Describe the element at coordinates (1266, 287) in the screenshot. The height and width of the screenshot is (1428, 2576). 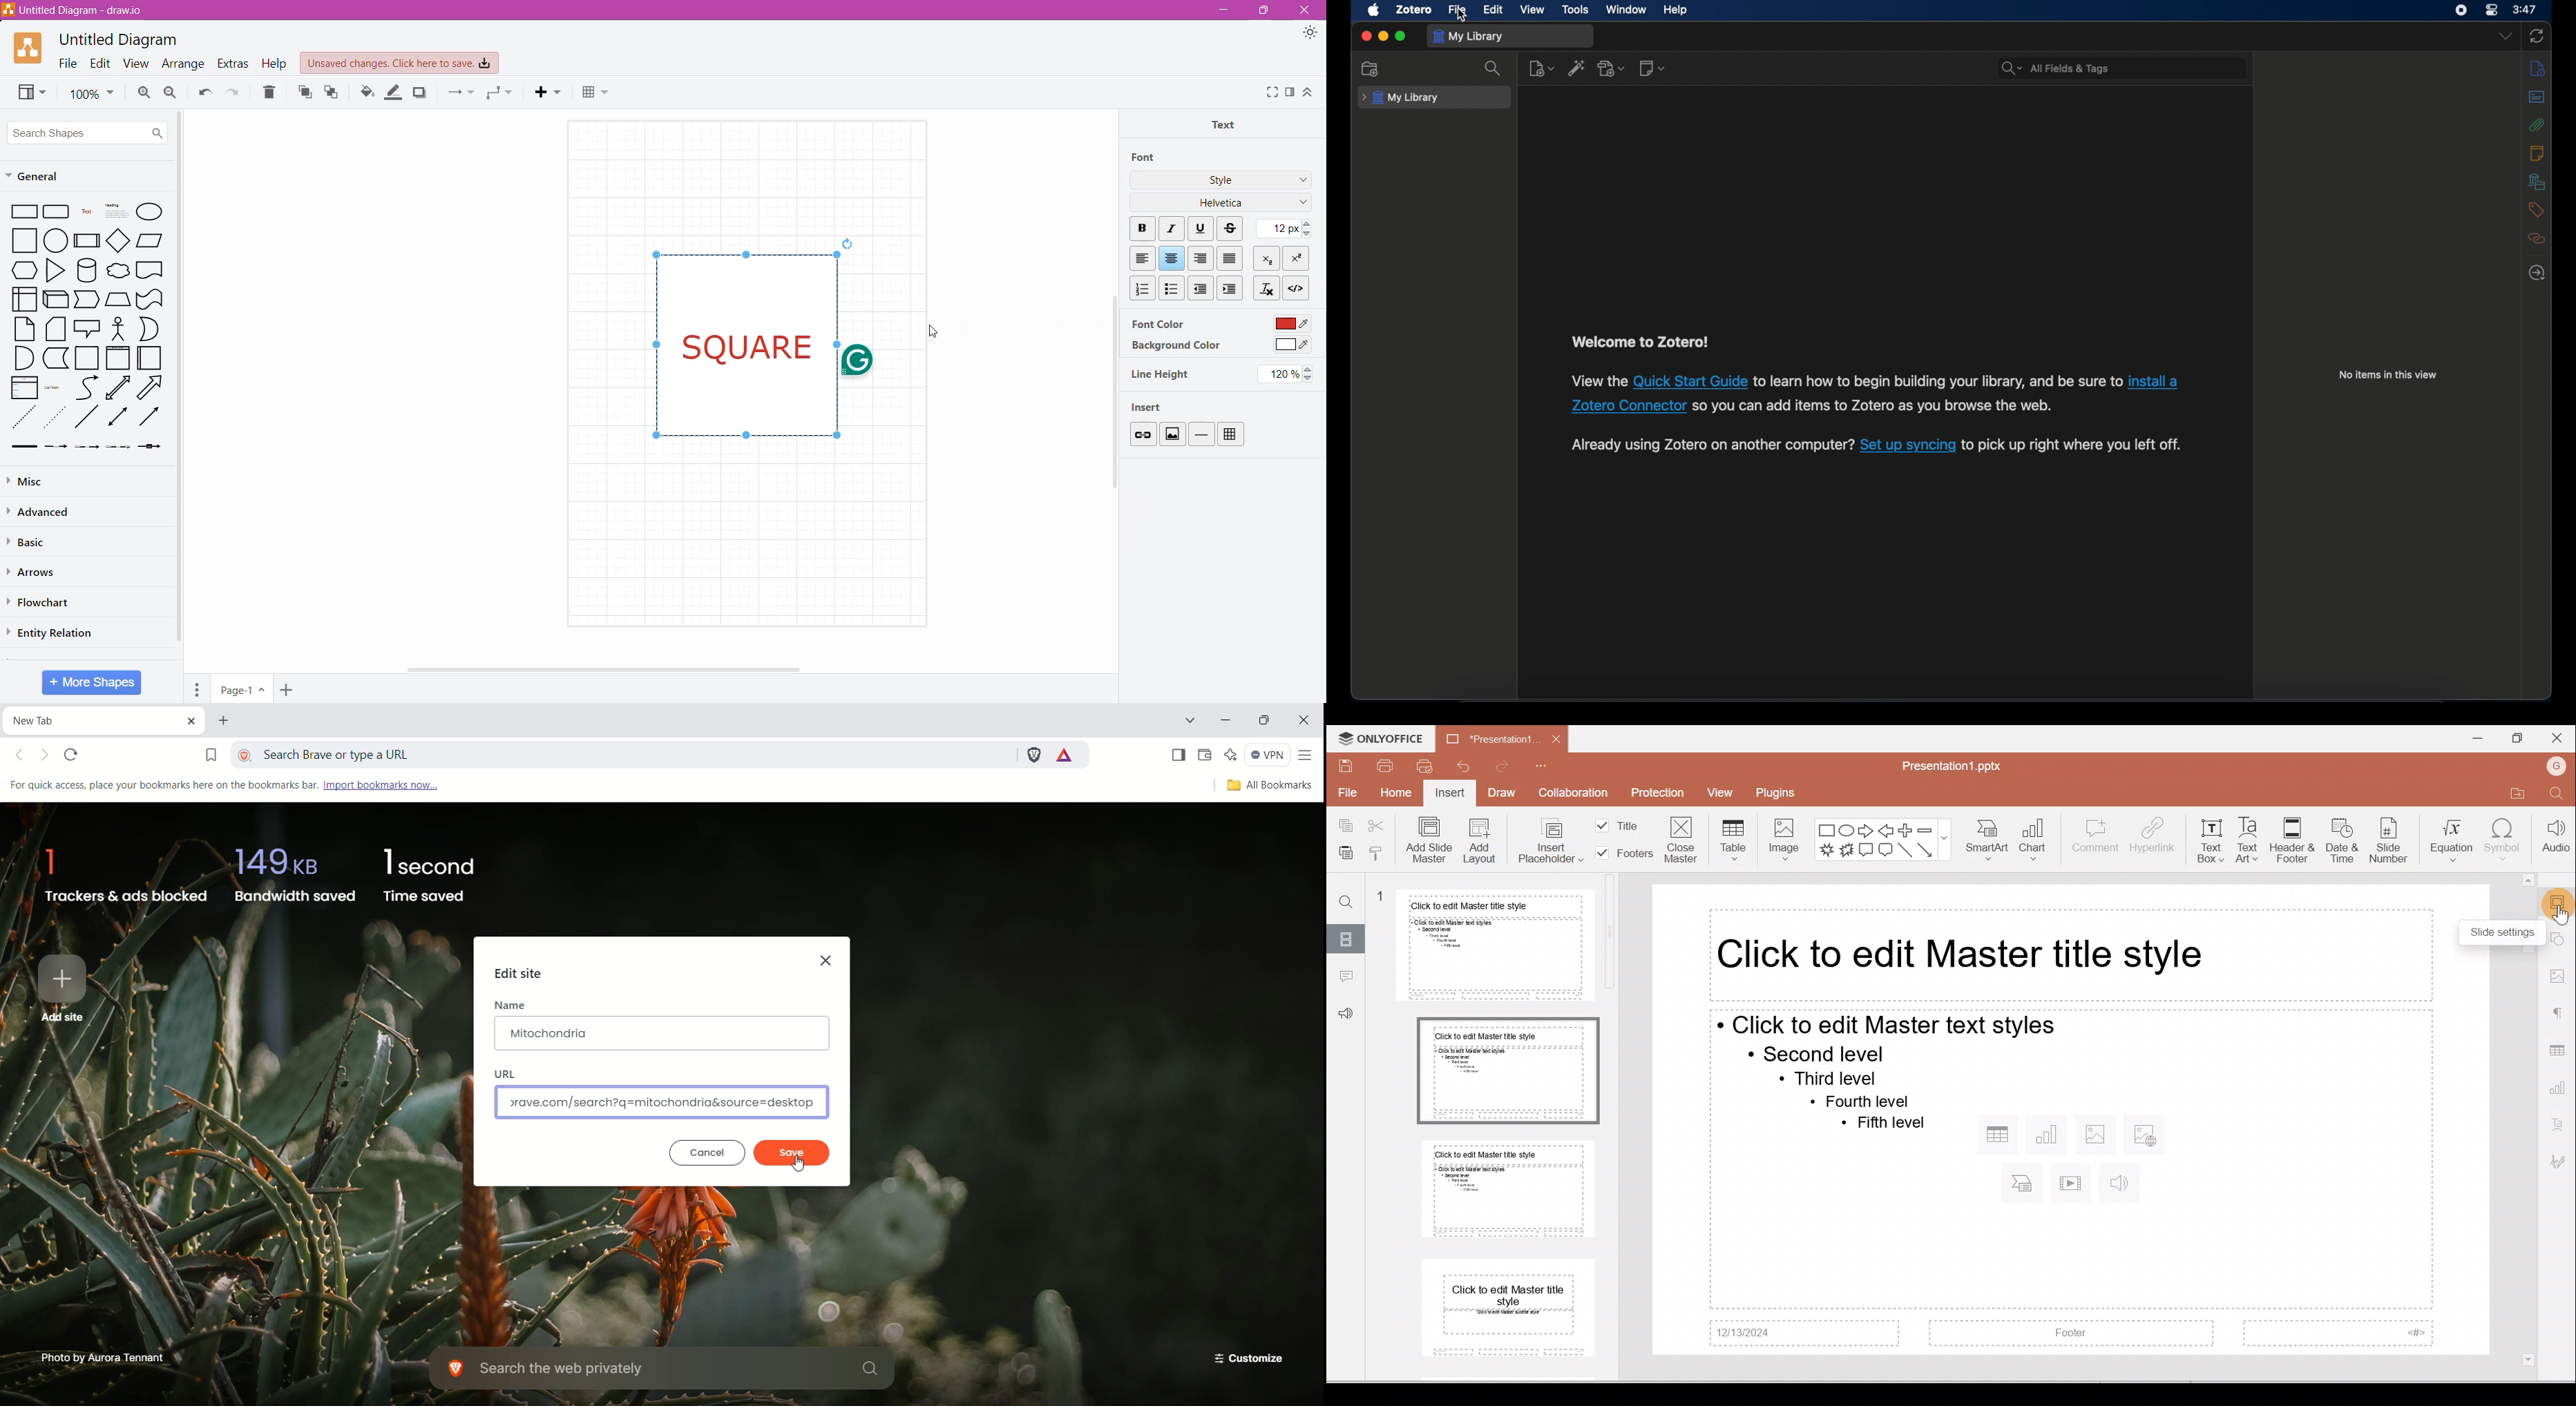
I see `Clear Formatting` at that location.